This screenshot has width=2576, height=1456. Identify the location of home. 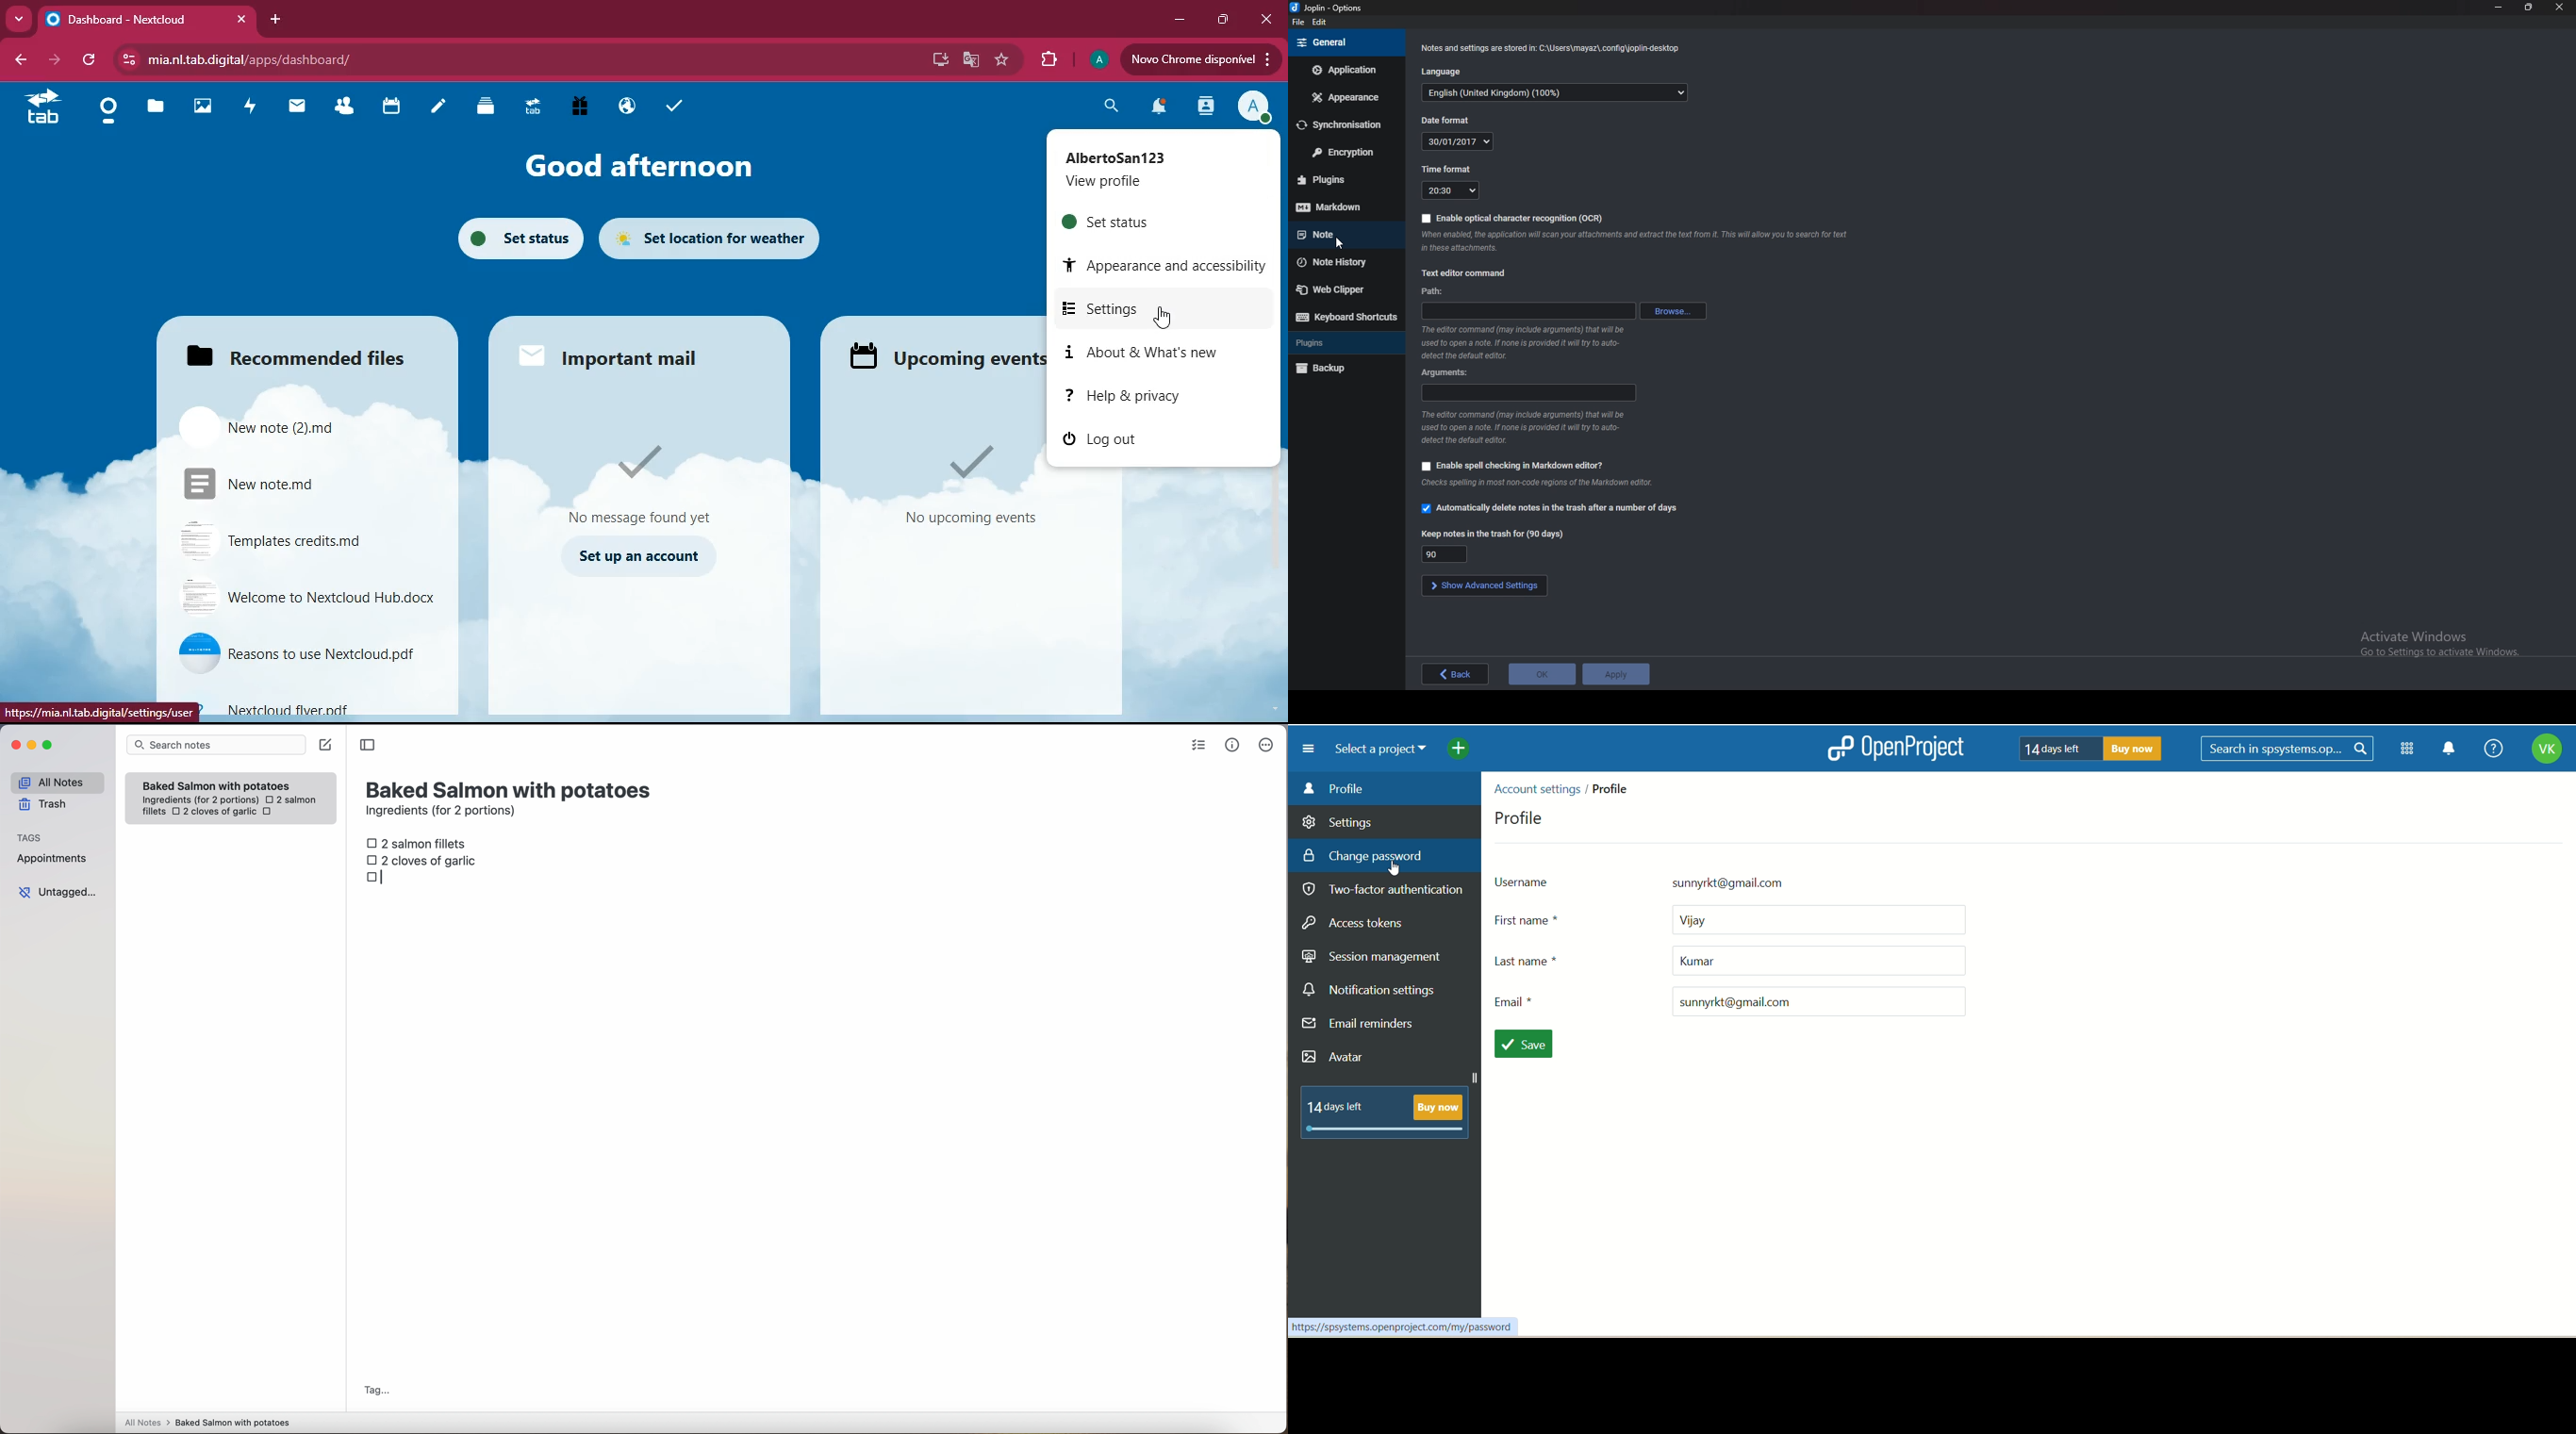
(107, 113).